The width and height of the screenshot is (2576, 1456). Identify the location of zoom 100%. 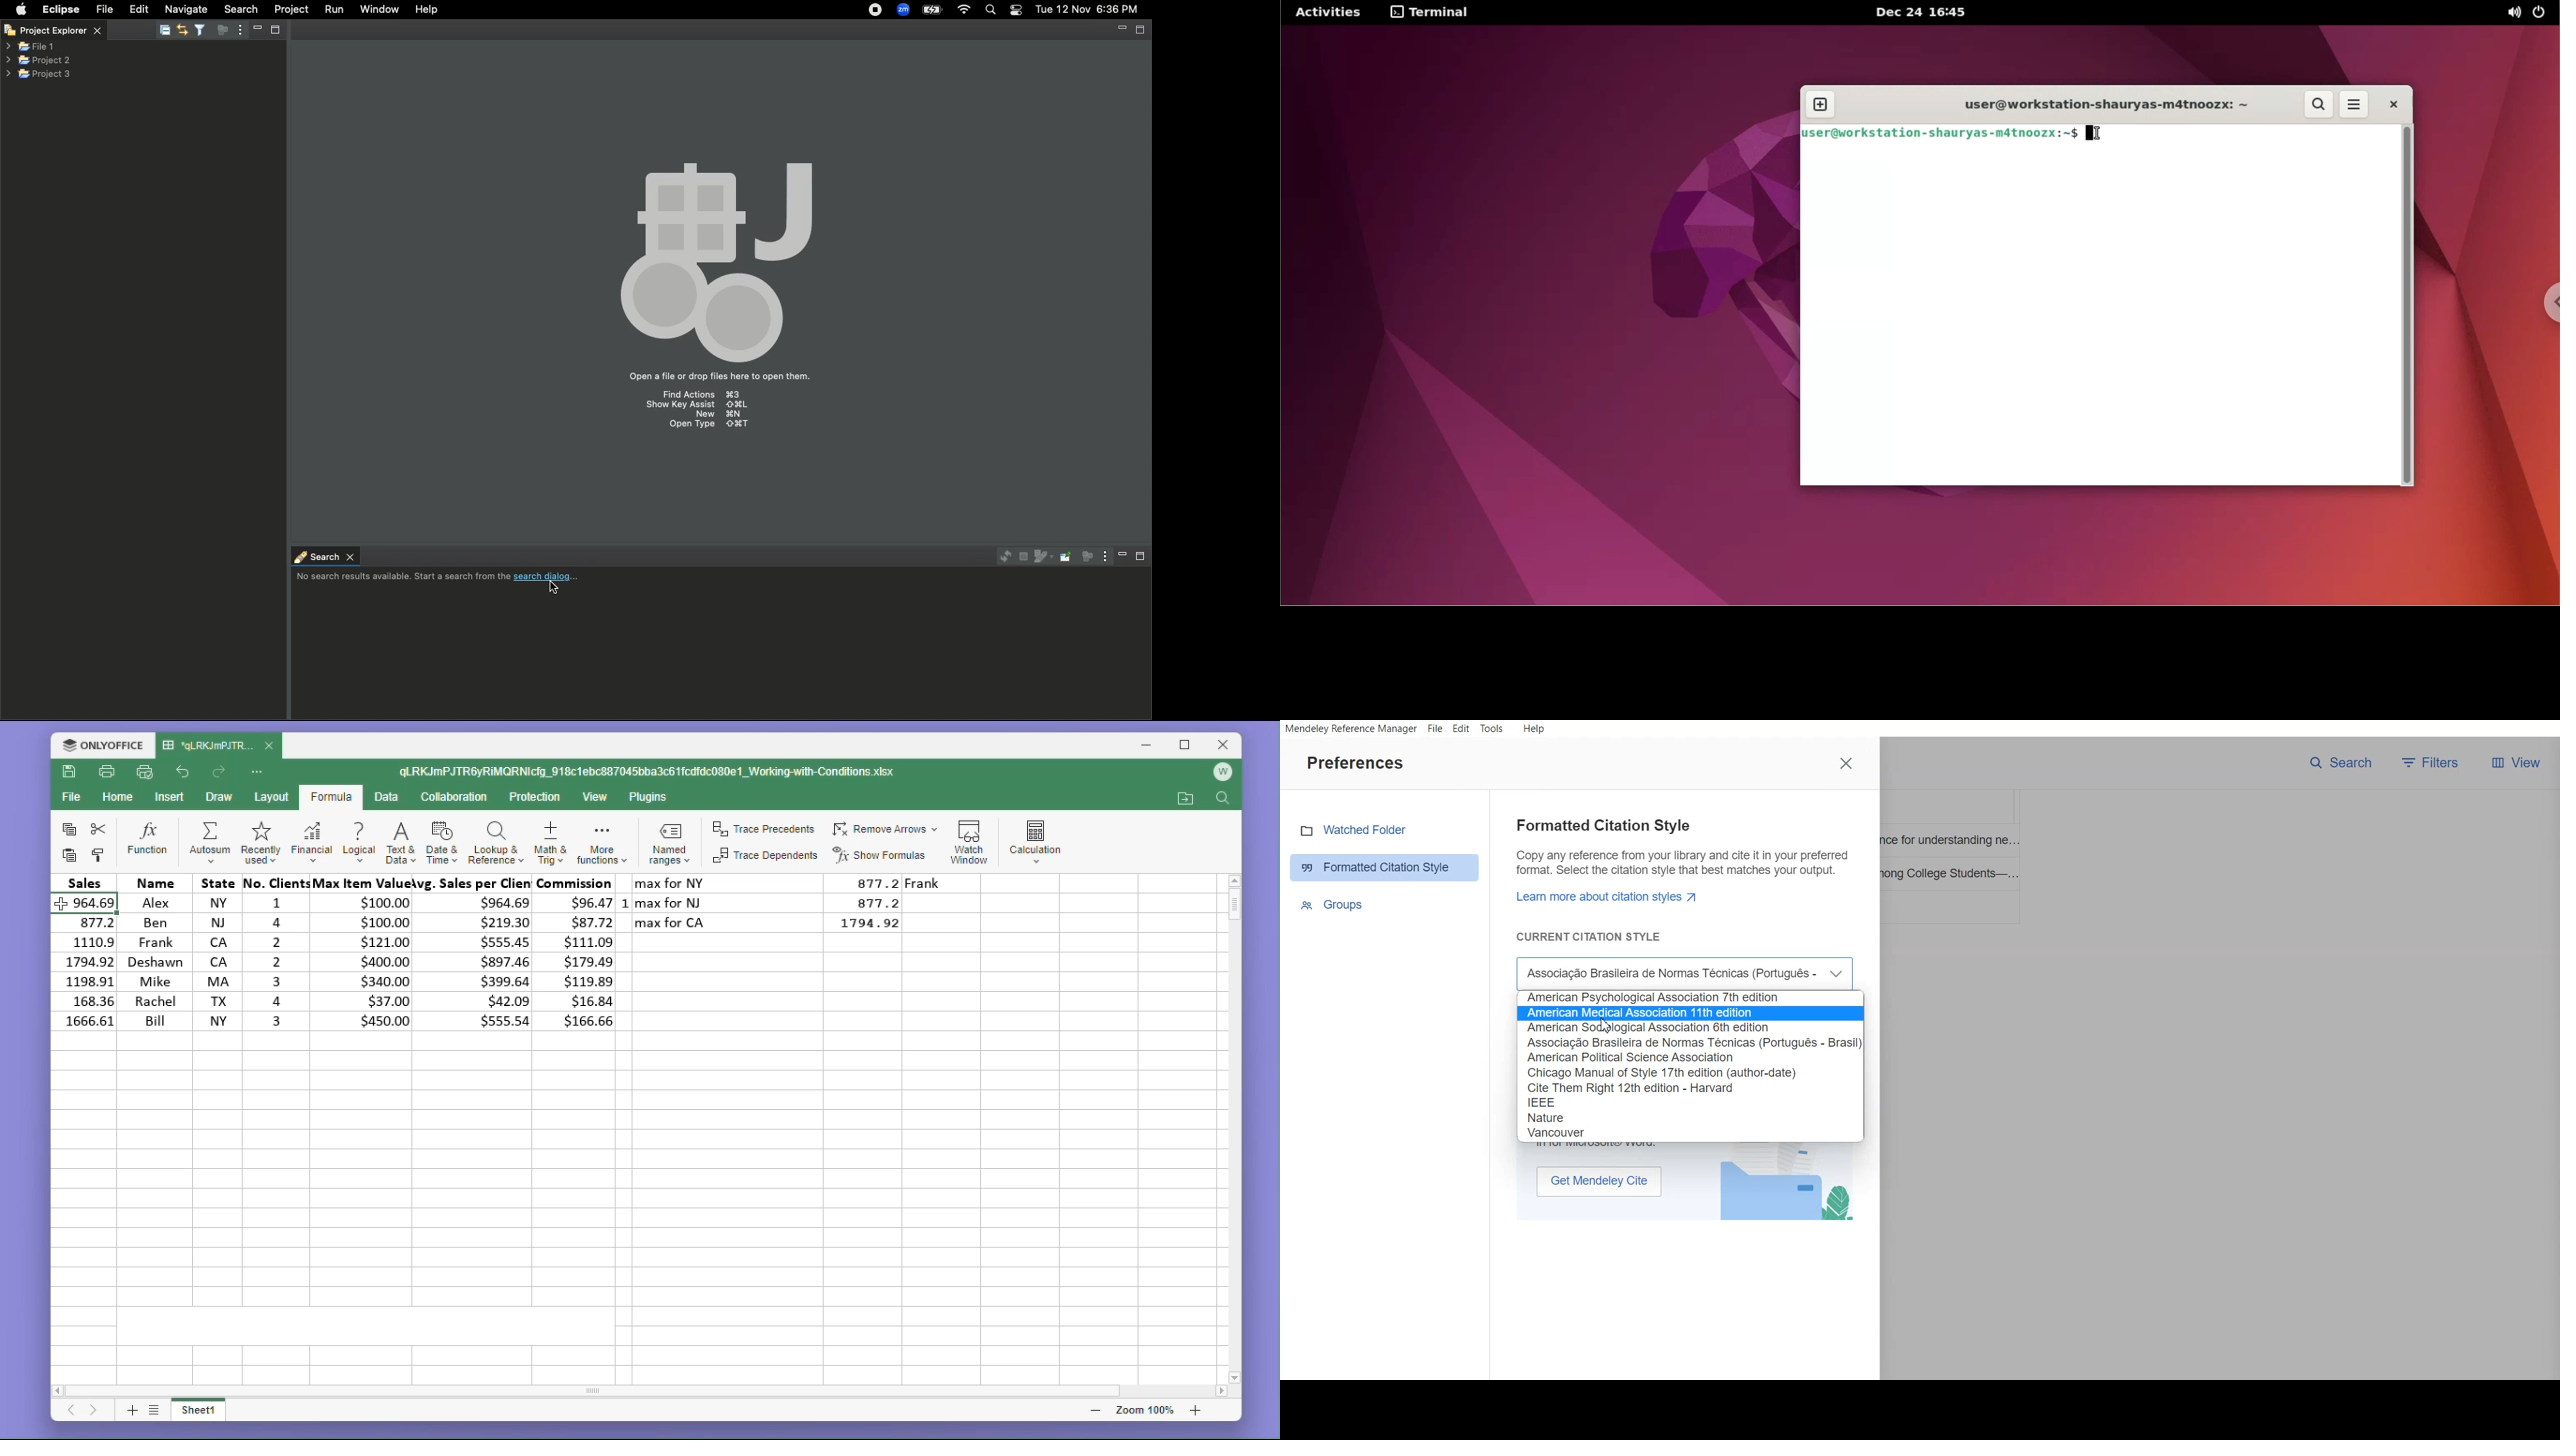
(1141, 1410).